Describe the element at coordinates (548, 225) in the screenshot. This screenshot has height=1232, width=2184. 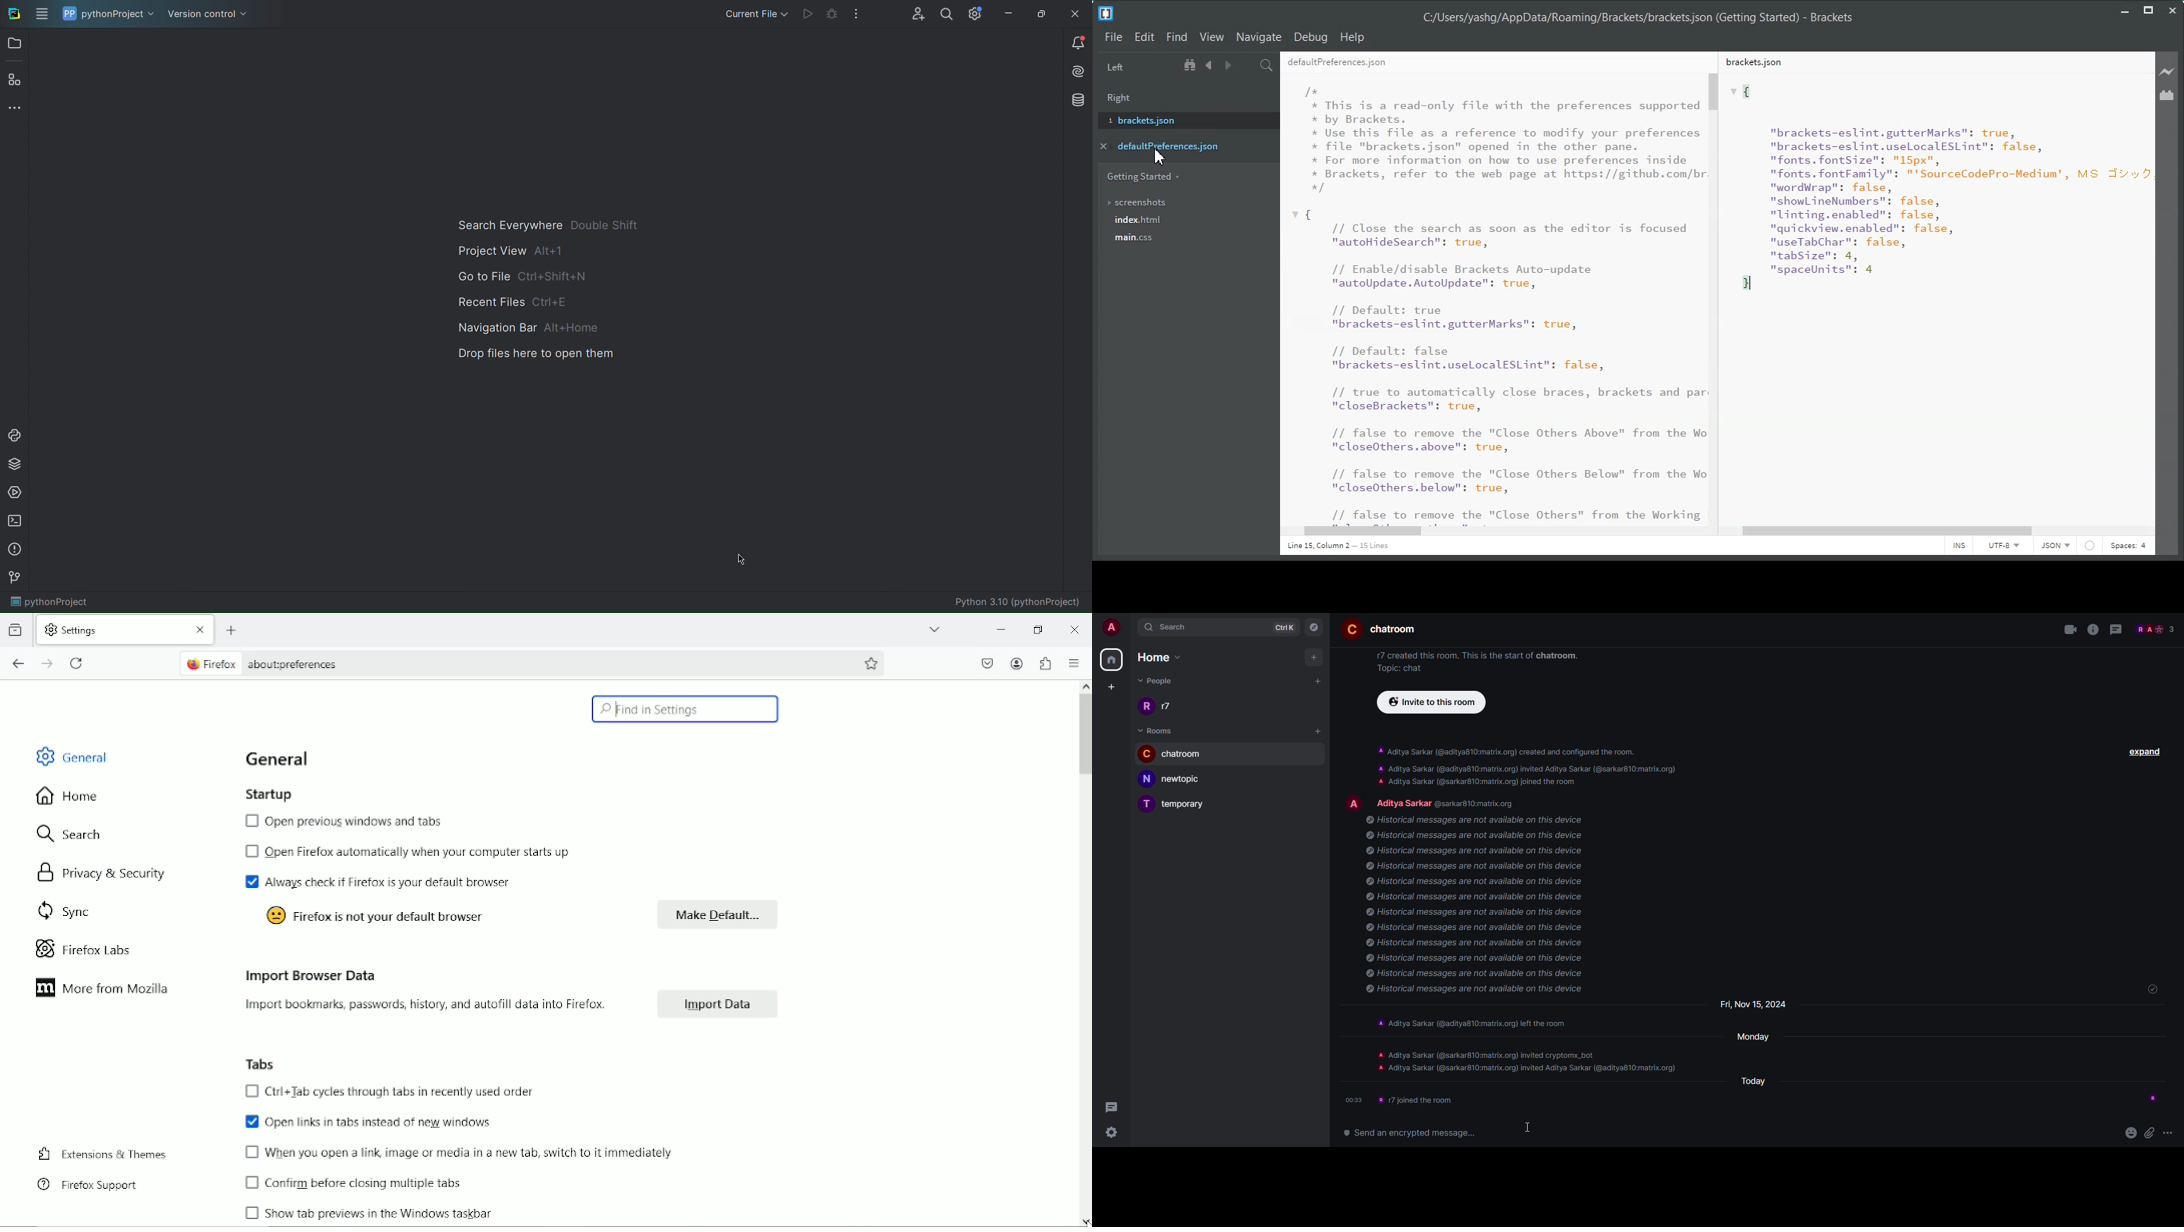
I see `Search Everywhere Double Shift` at that location.